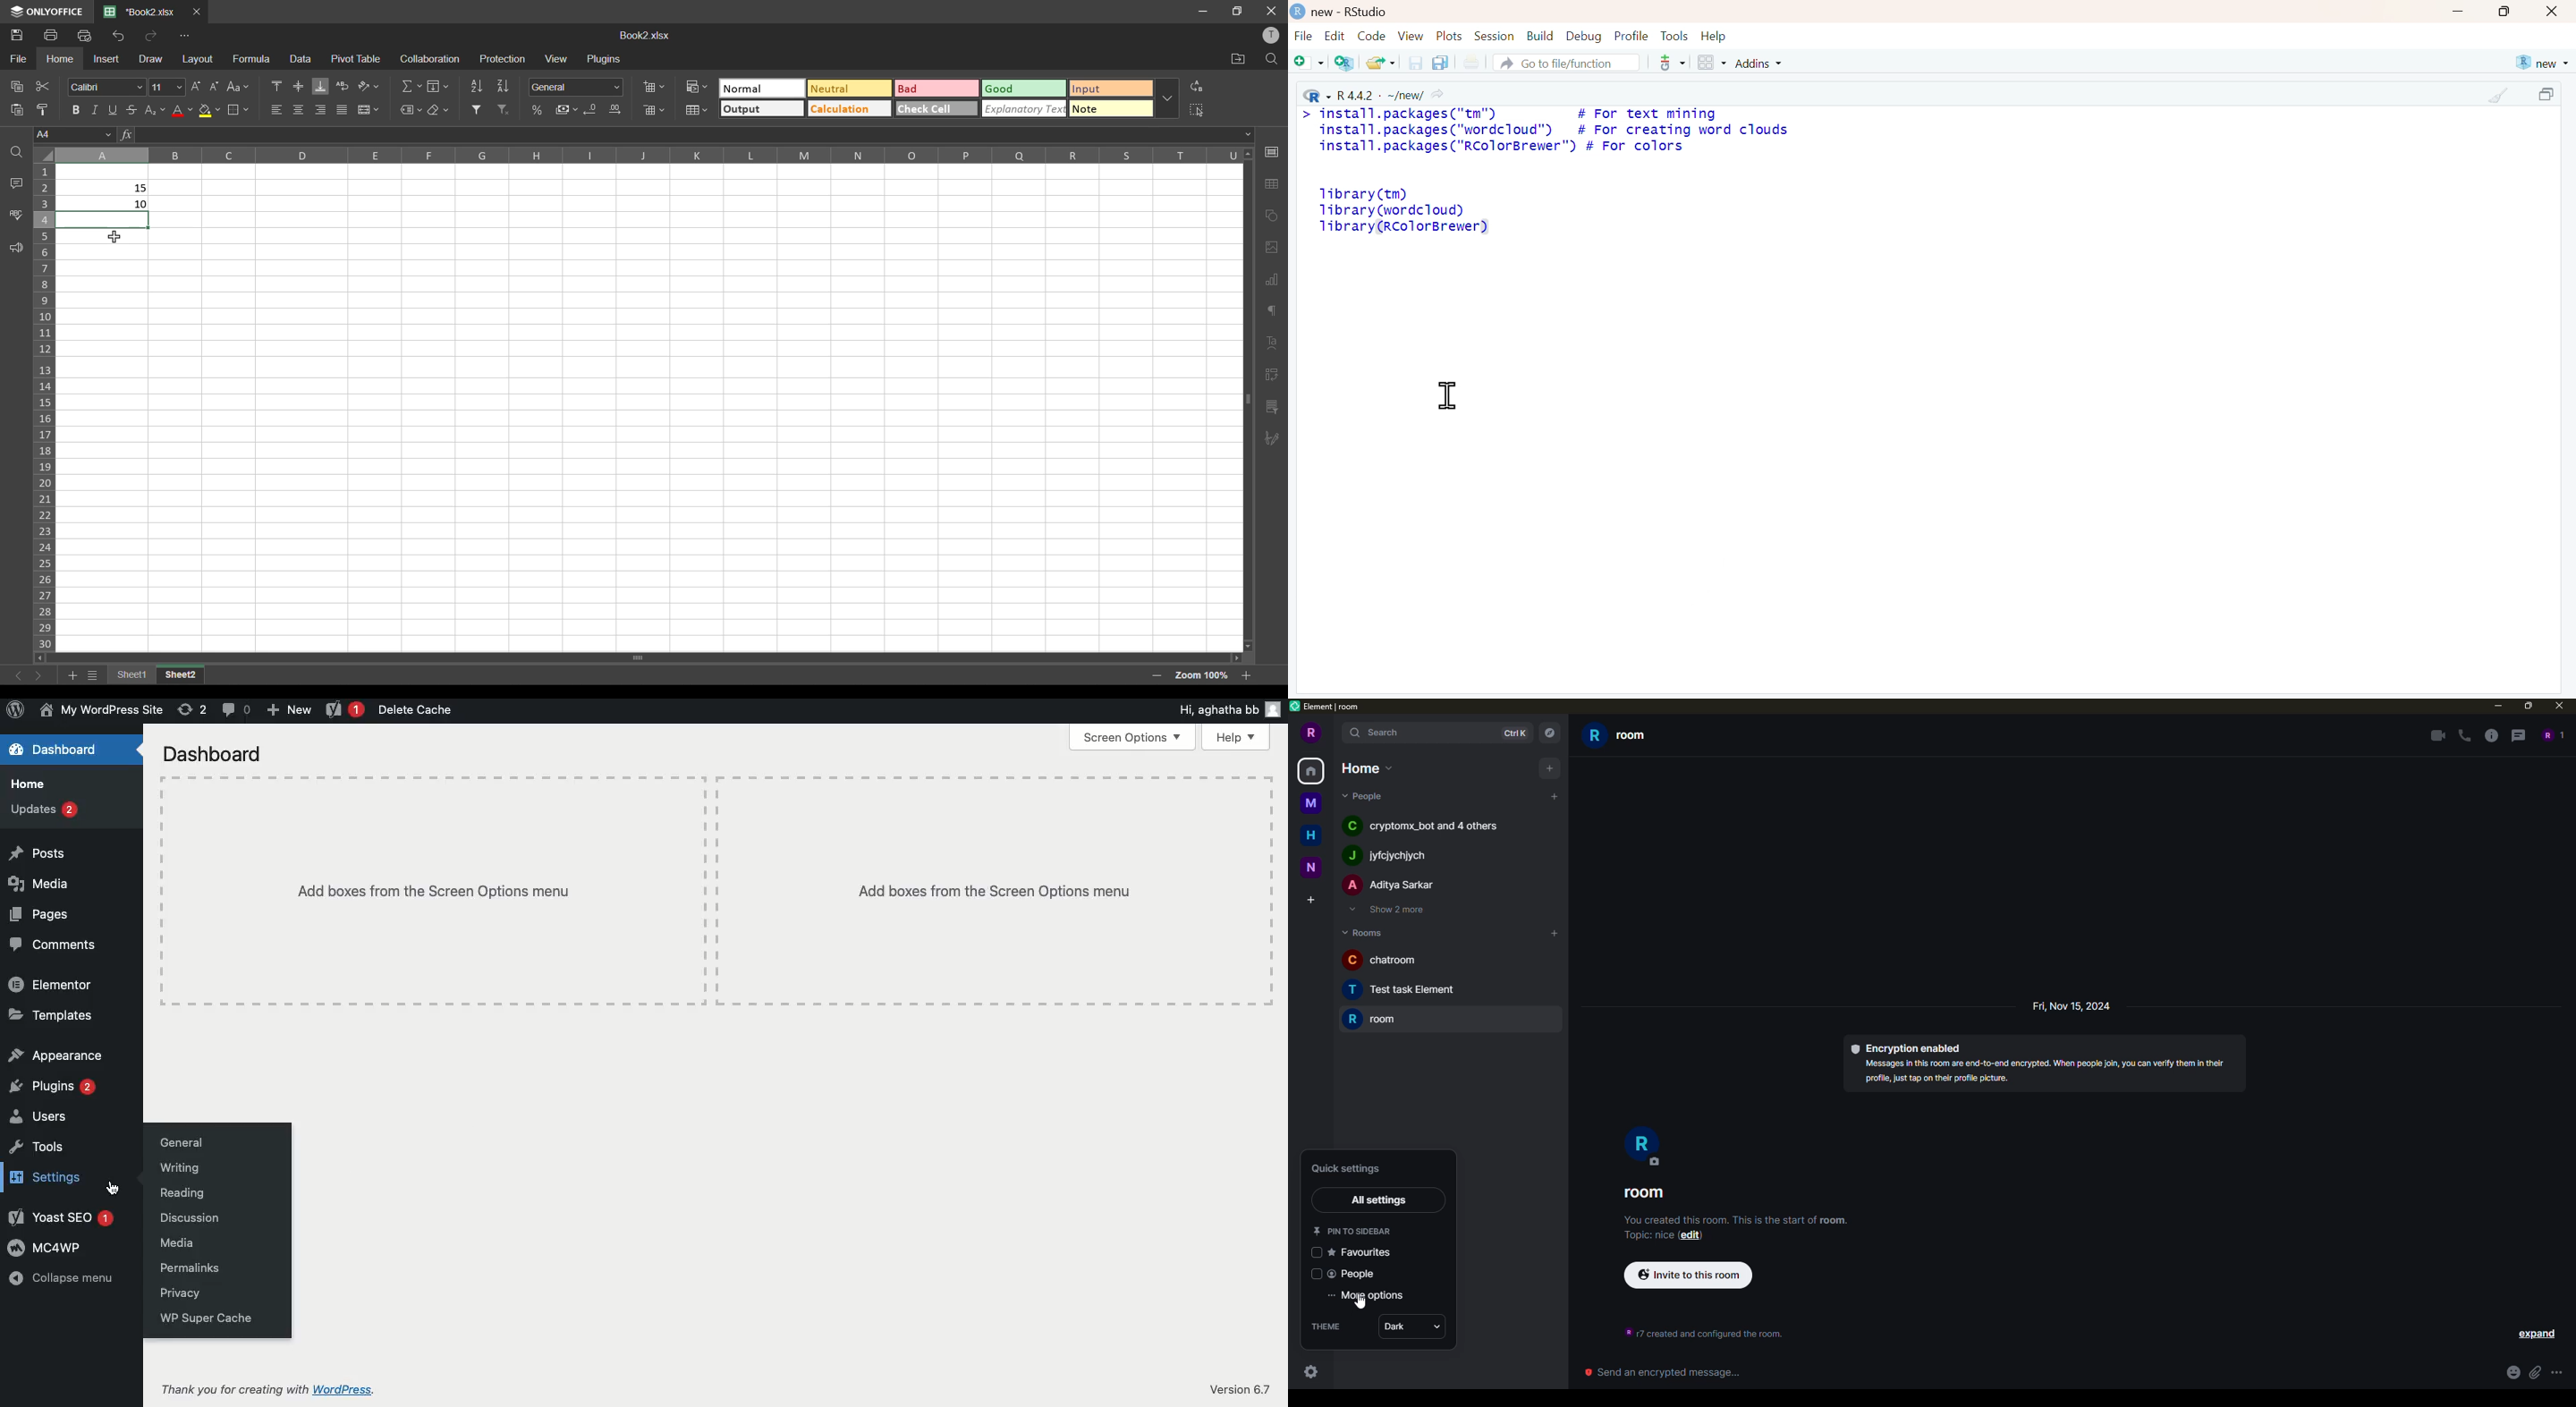  I want to click on customize quick access toolbar, so click(186, 36).